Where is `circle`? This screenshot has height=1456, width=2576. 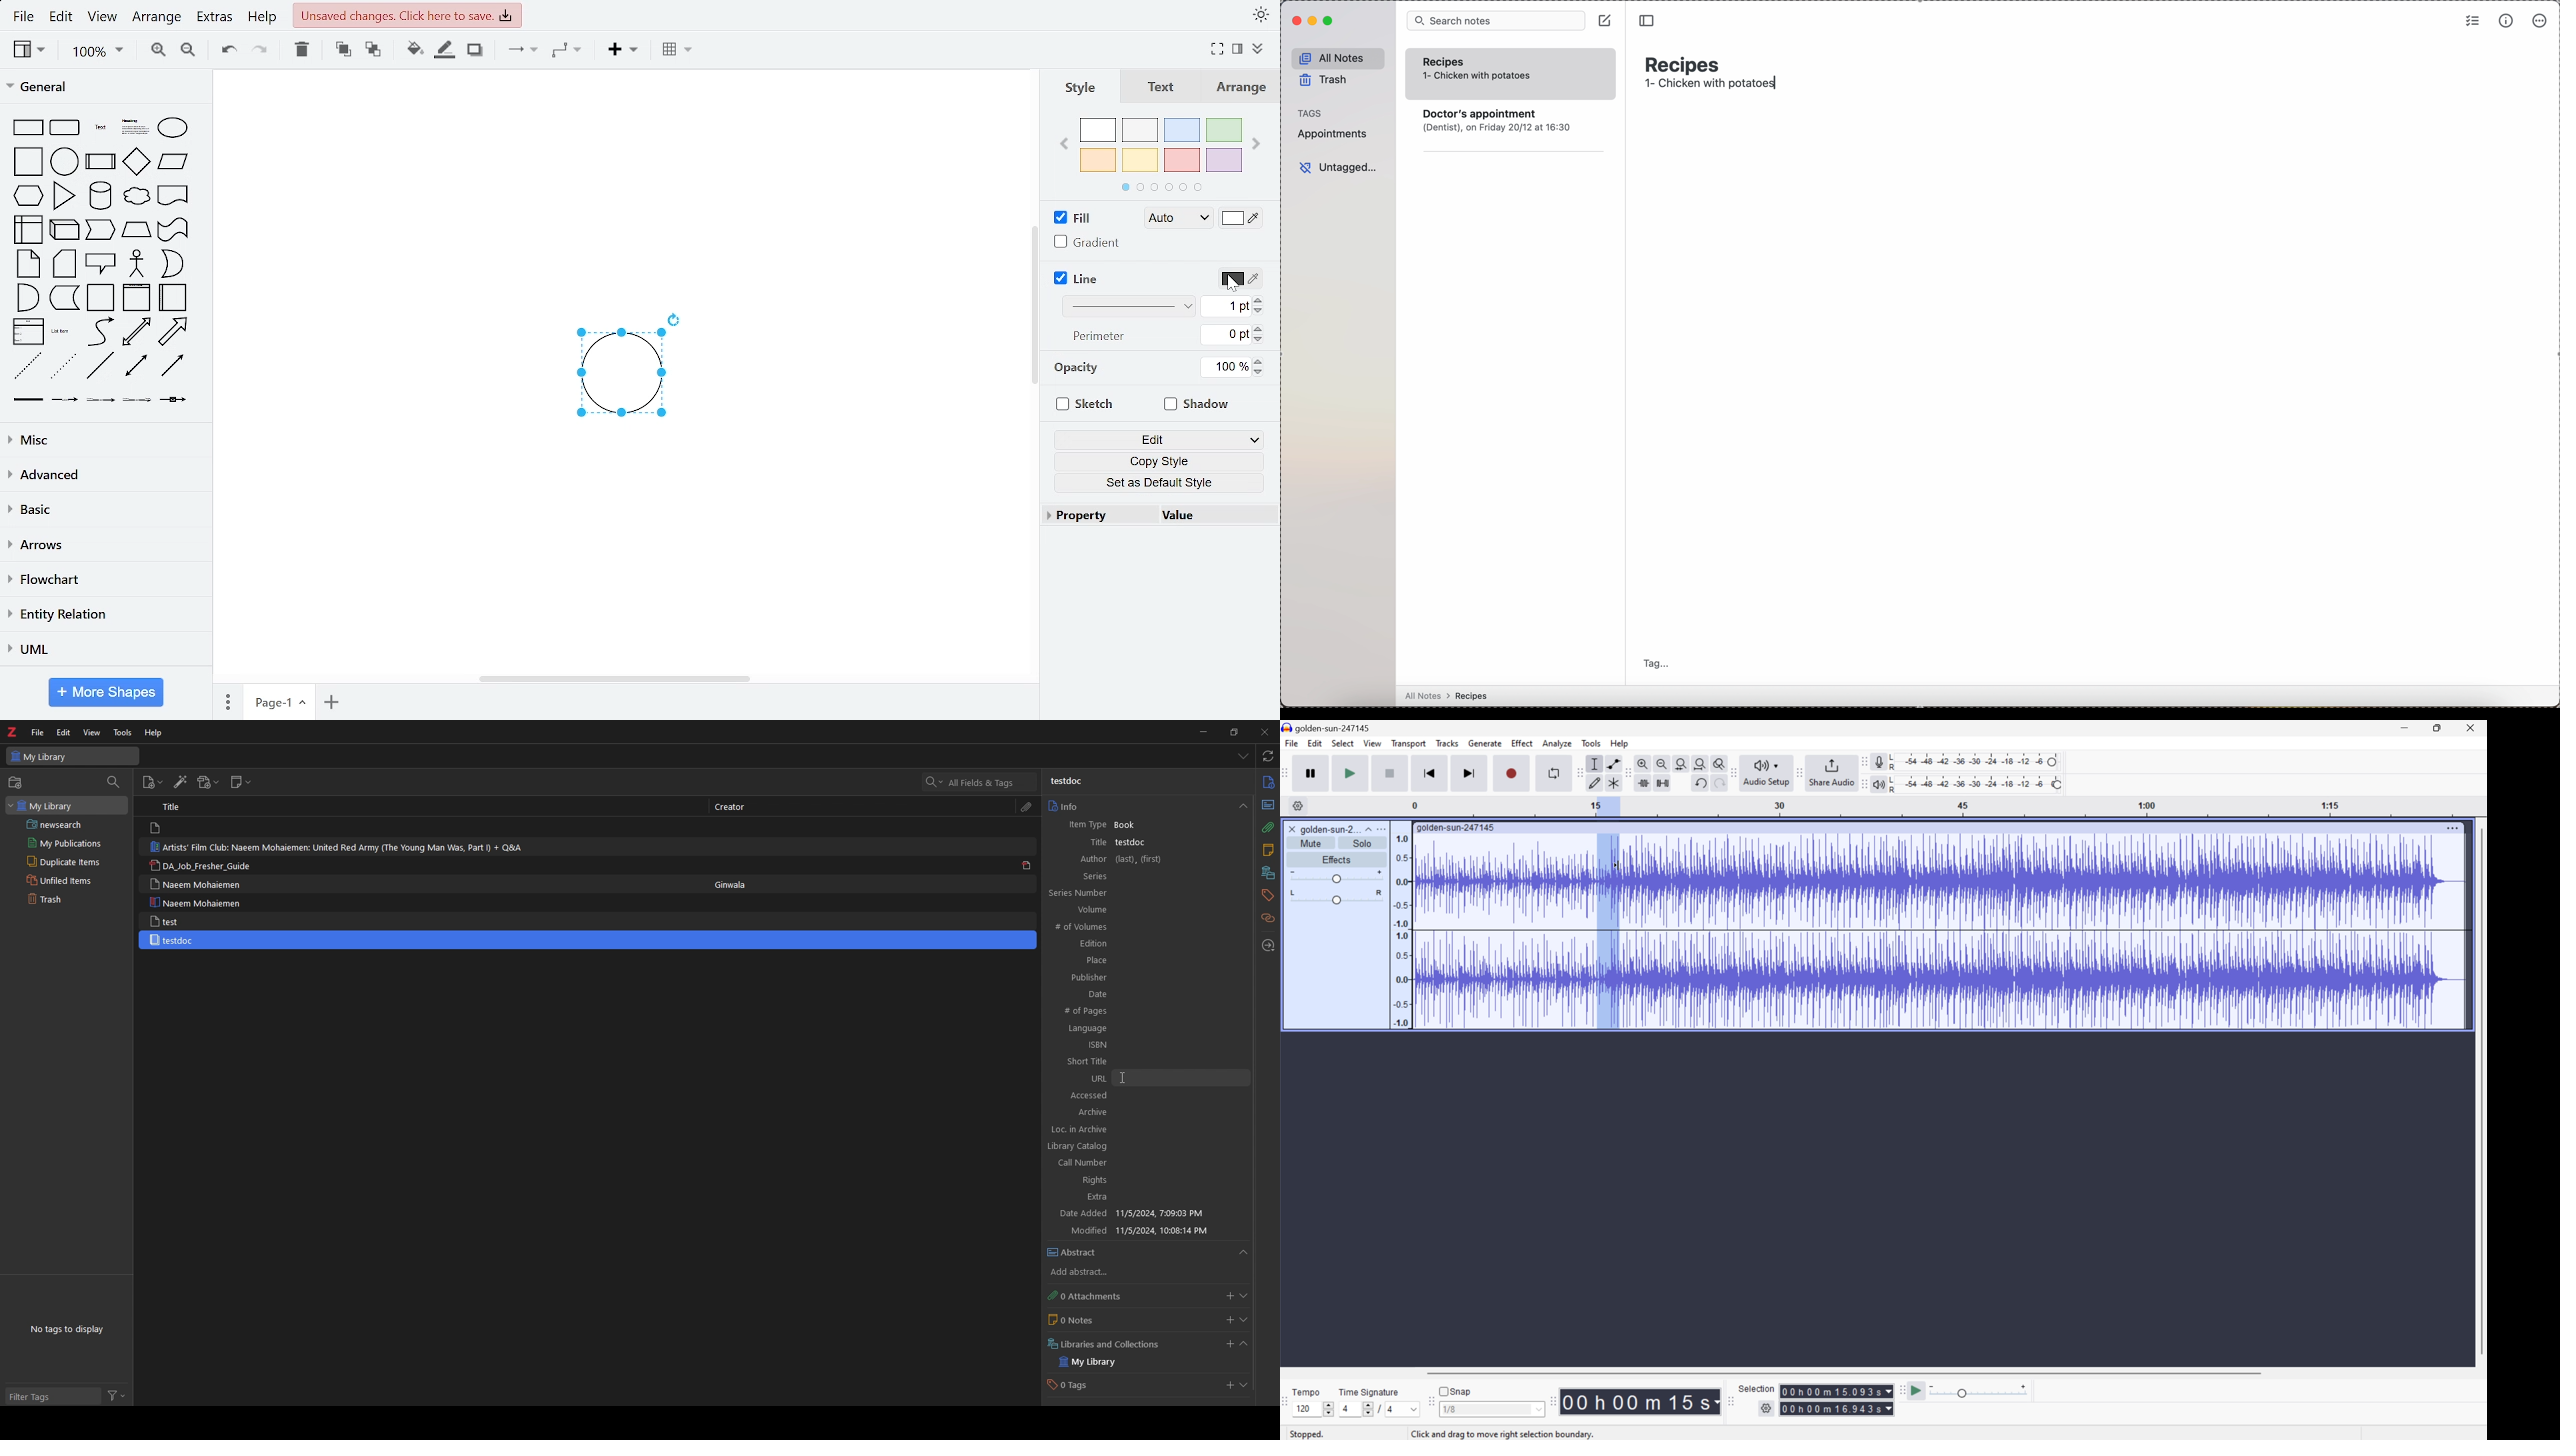 circle is located at coordinates (66, 162).